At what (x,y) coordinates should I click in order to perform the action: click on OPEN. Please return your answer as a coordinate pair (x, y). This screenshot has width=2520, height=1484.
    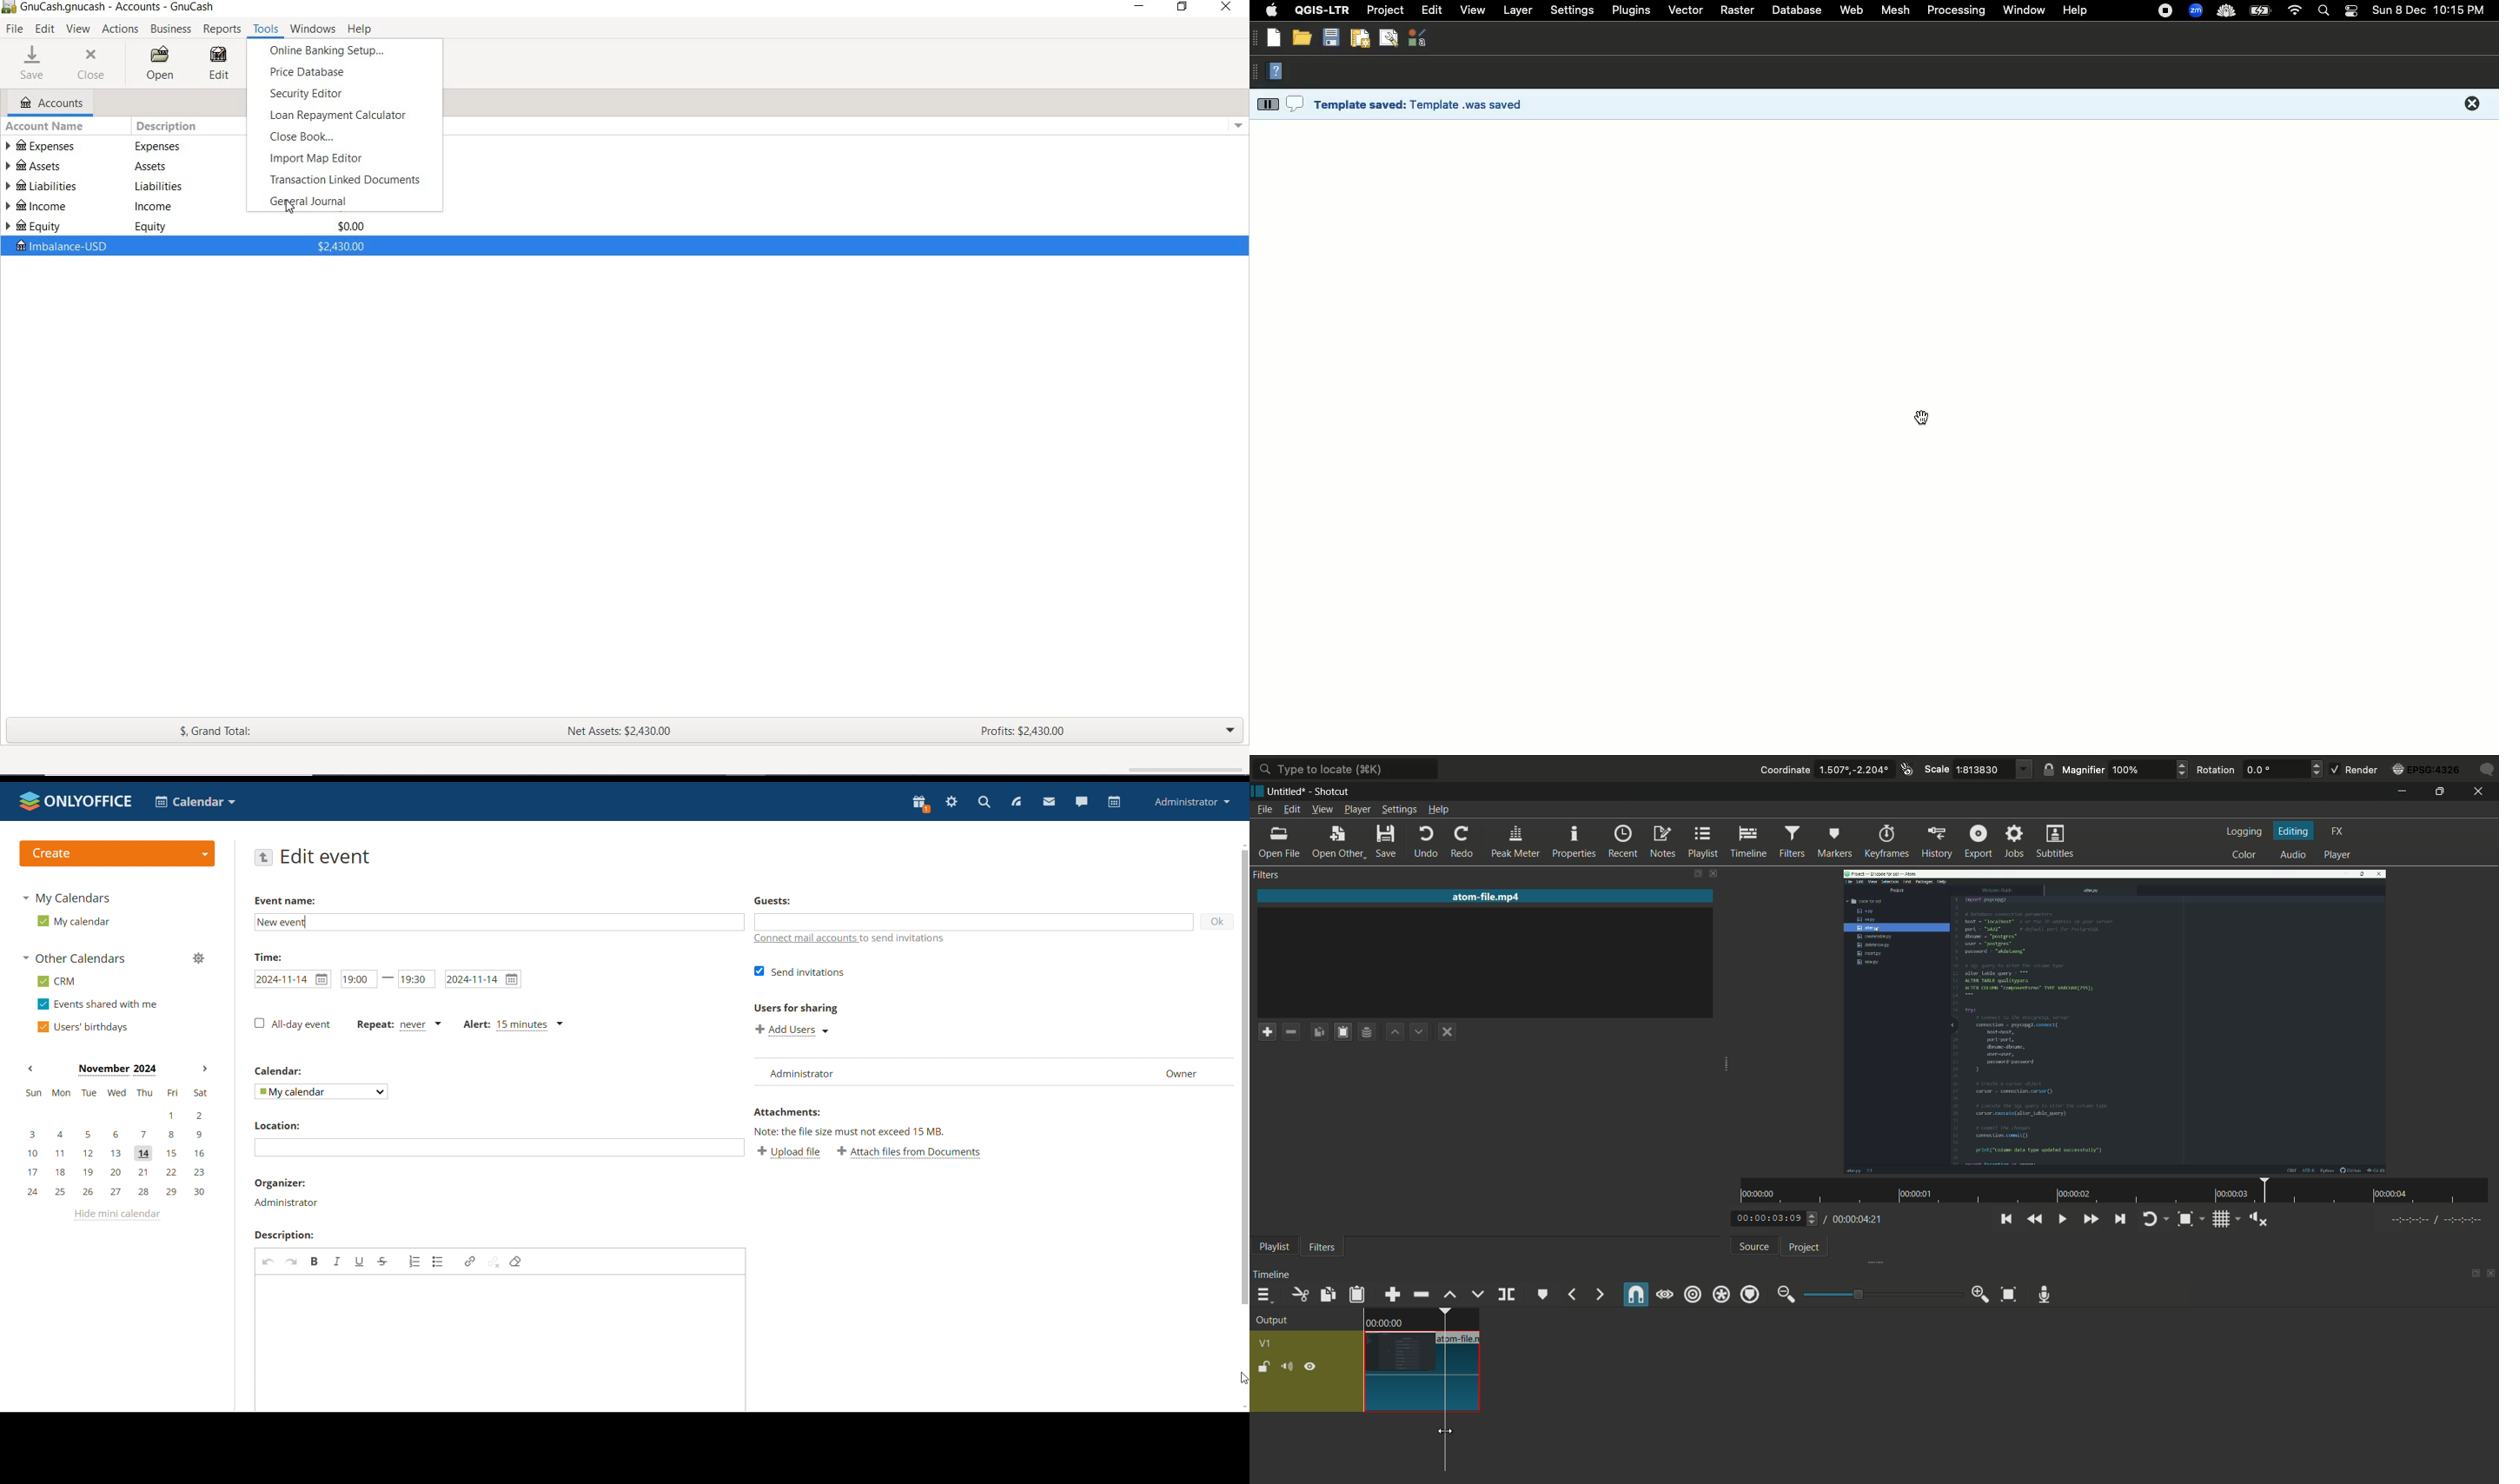
    Looking at the image, I should click on (161, 64).